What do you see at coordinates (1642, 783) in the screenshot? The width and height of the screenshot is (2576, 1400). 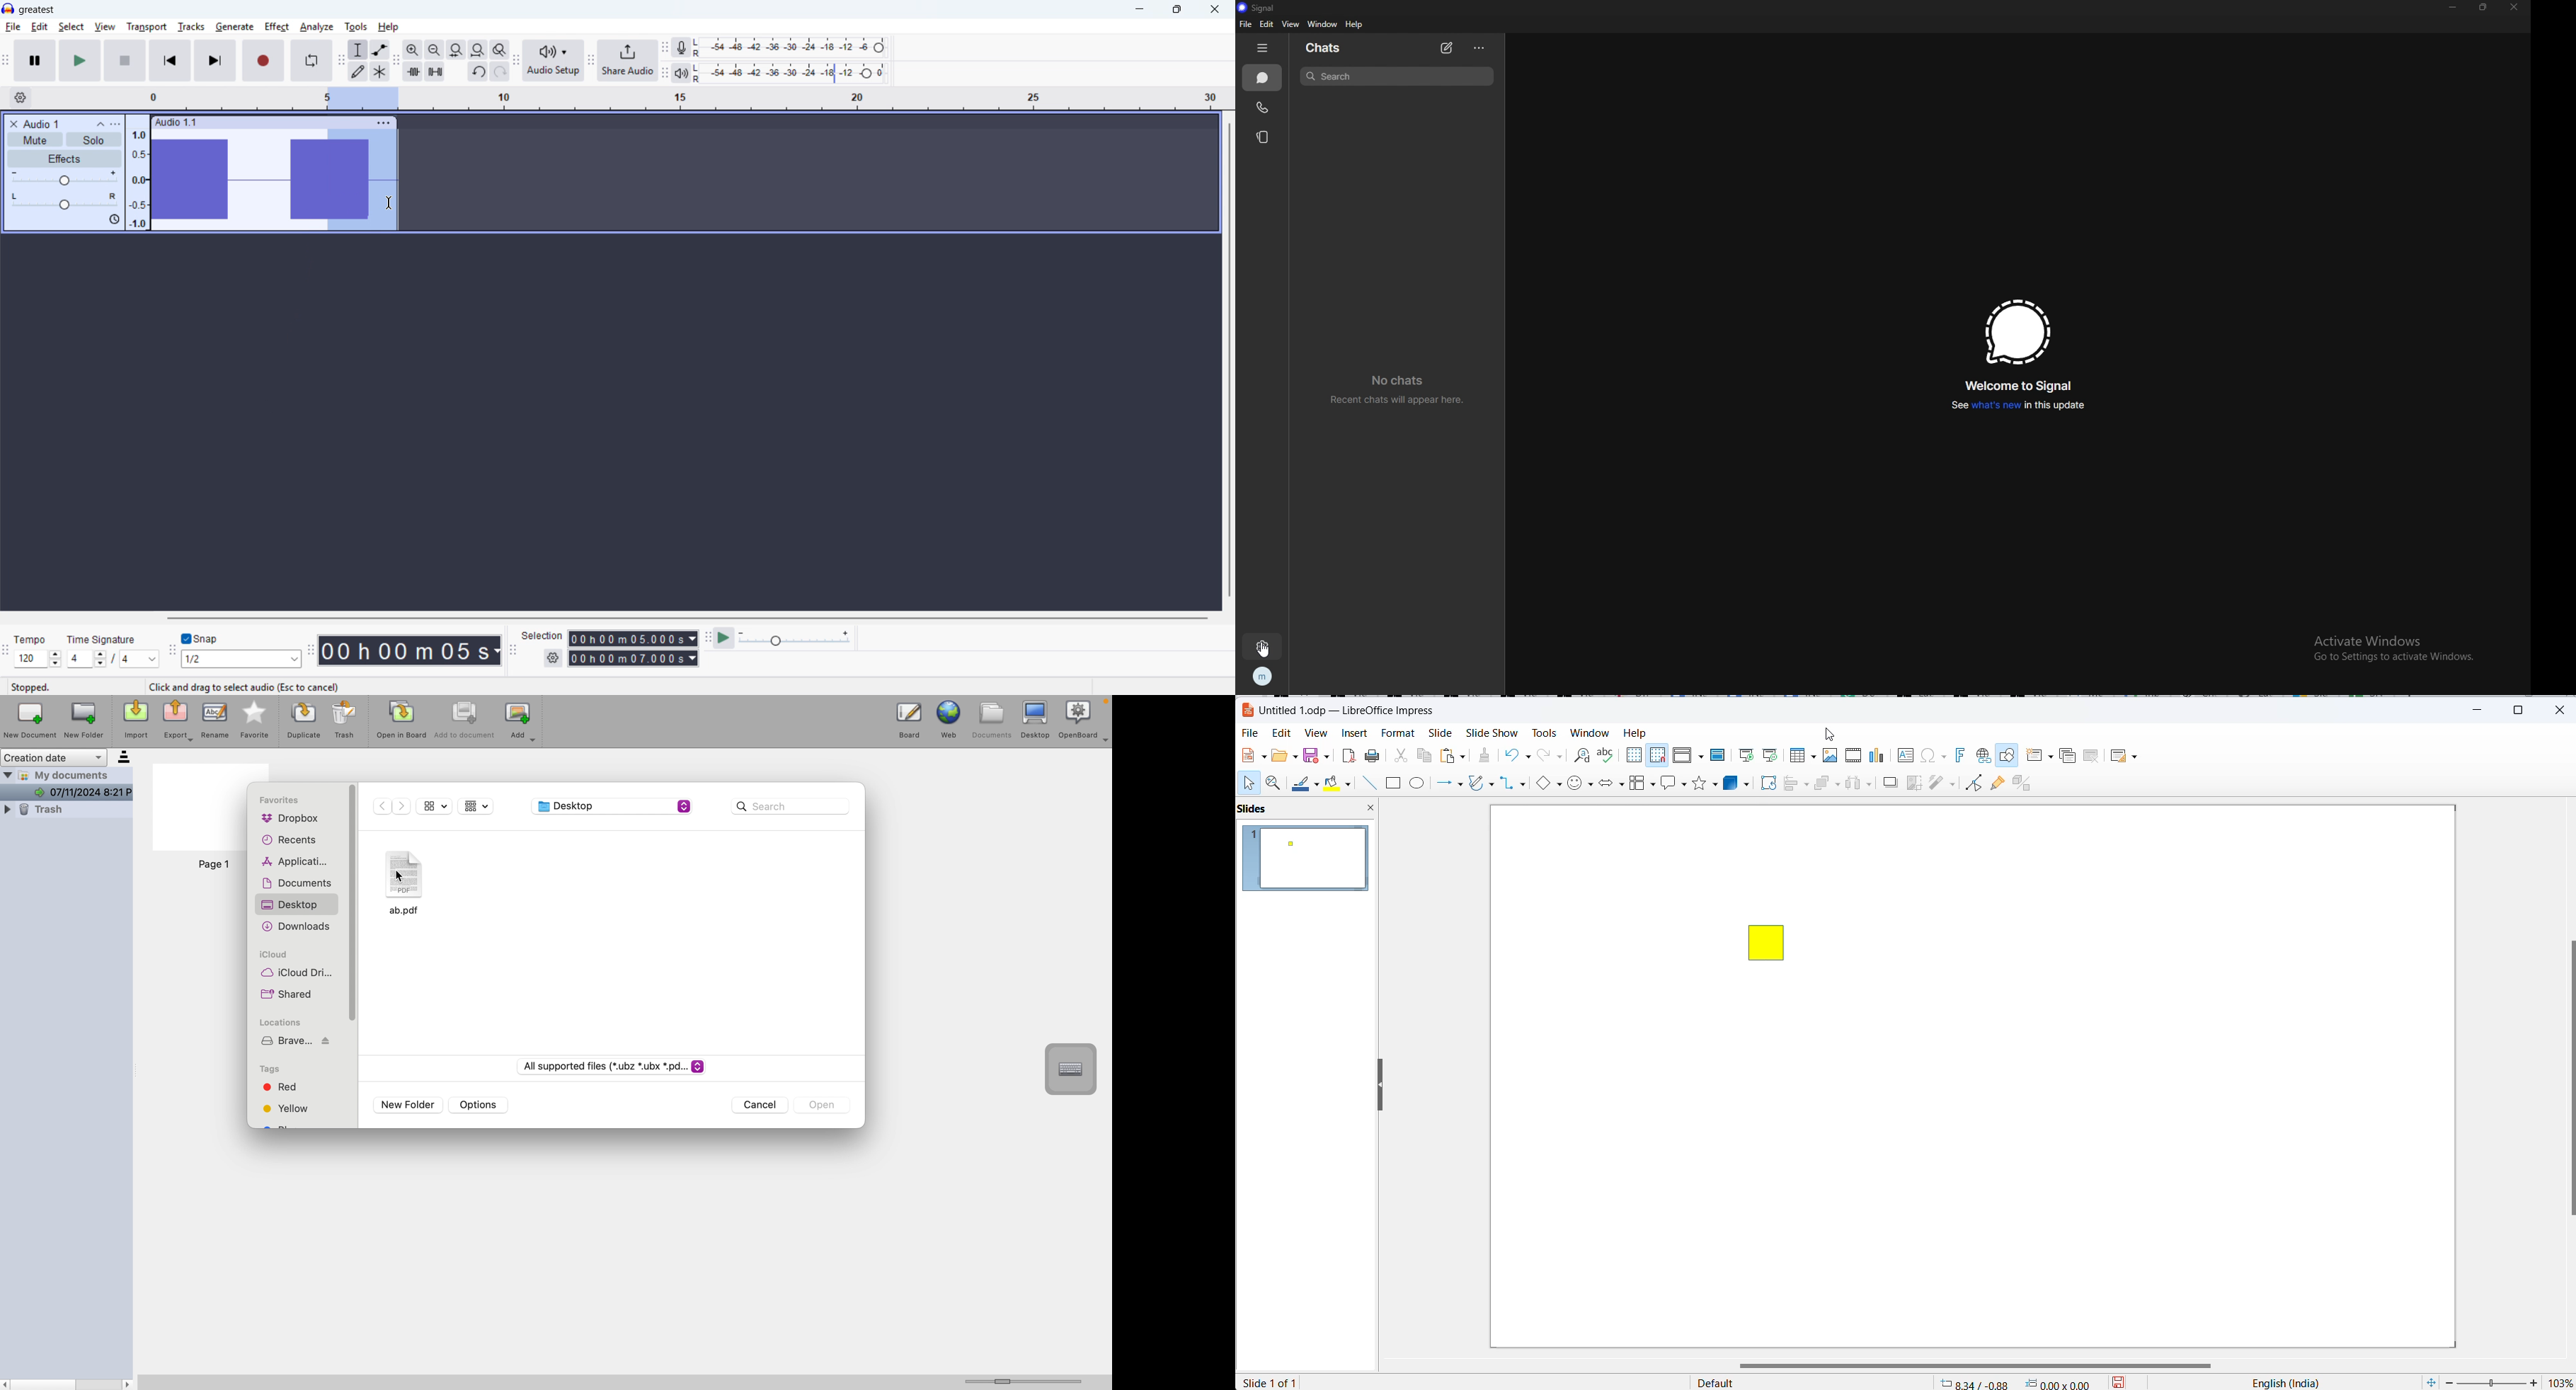 I see `flowchart ` at bounding box center [1642, 783].